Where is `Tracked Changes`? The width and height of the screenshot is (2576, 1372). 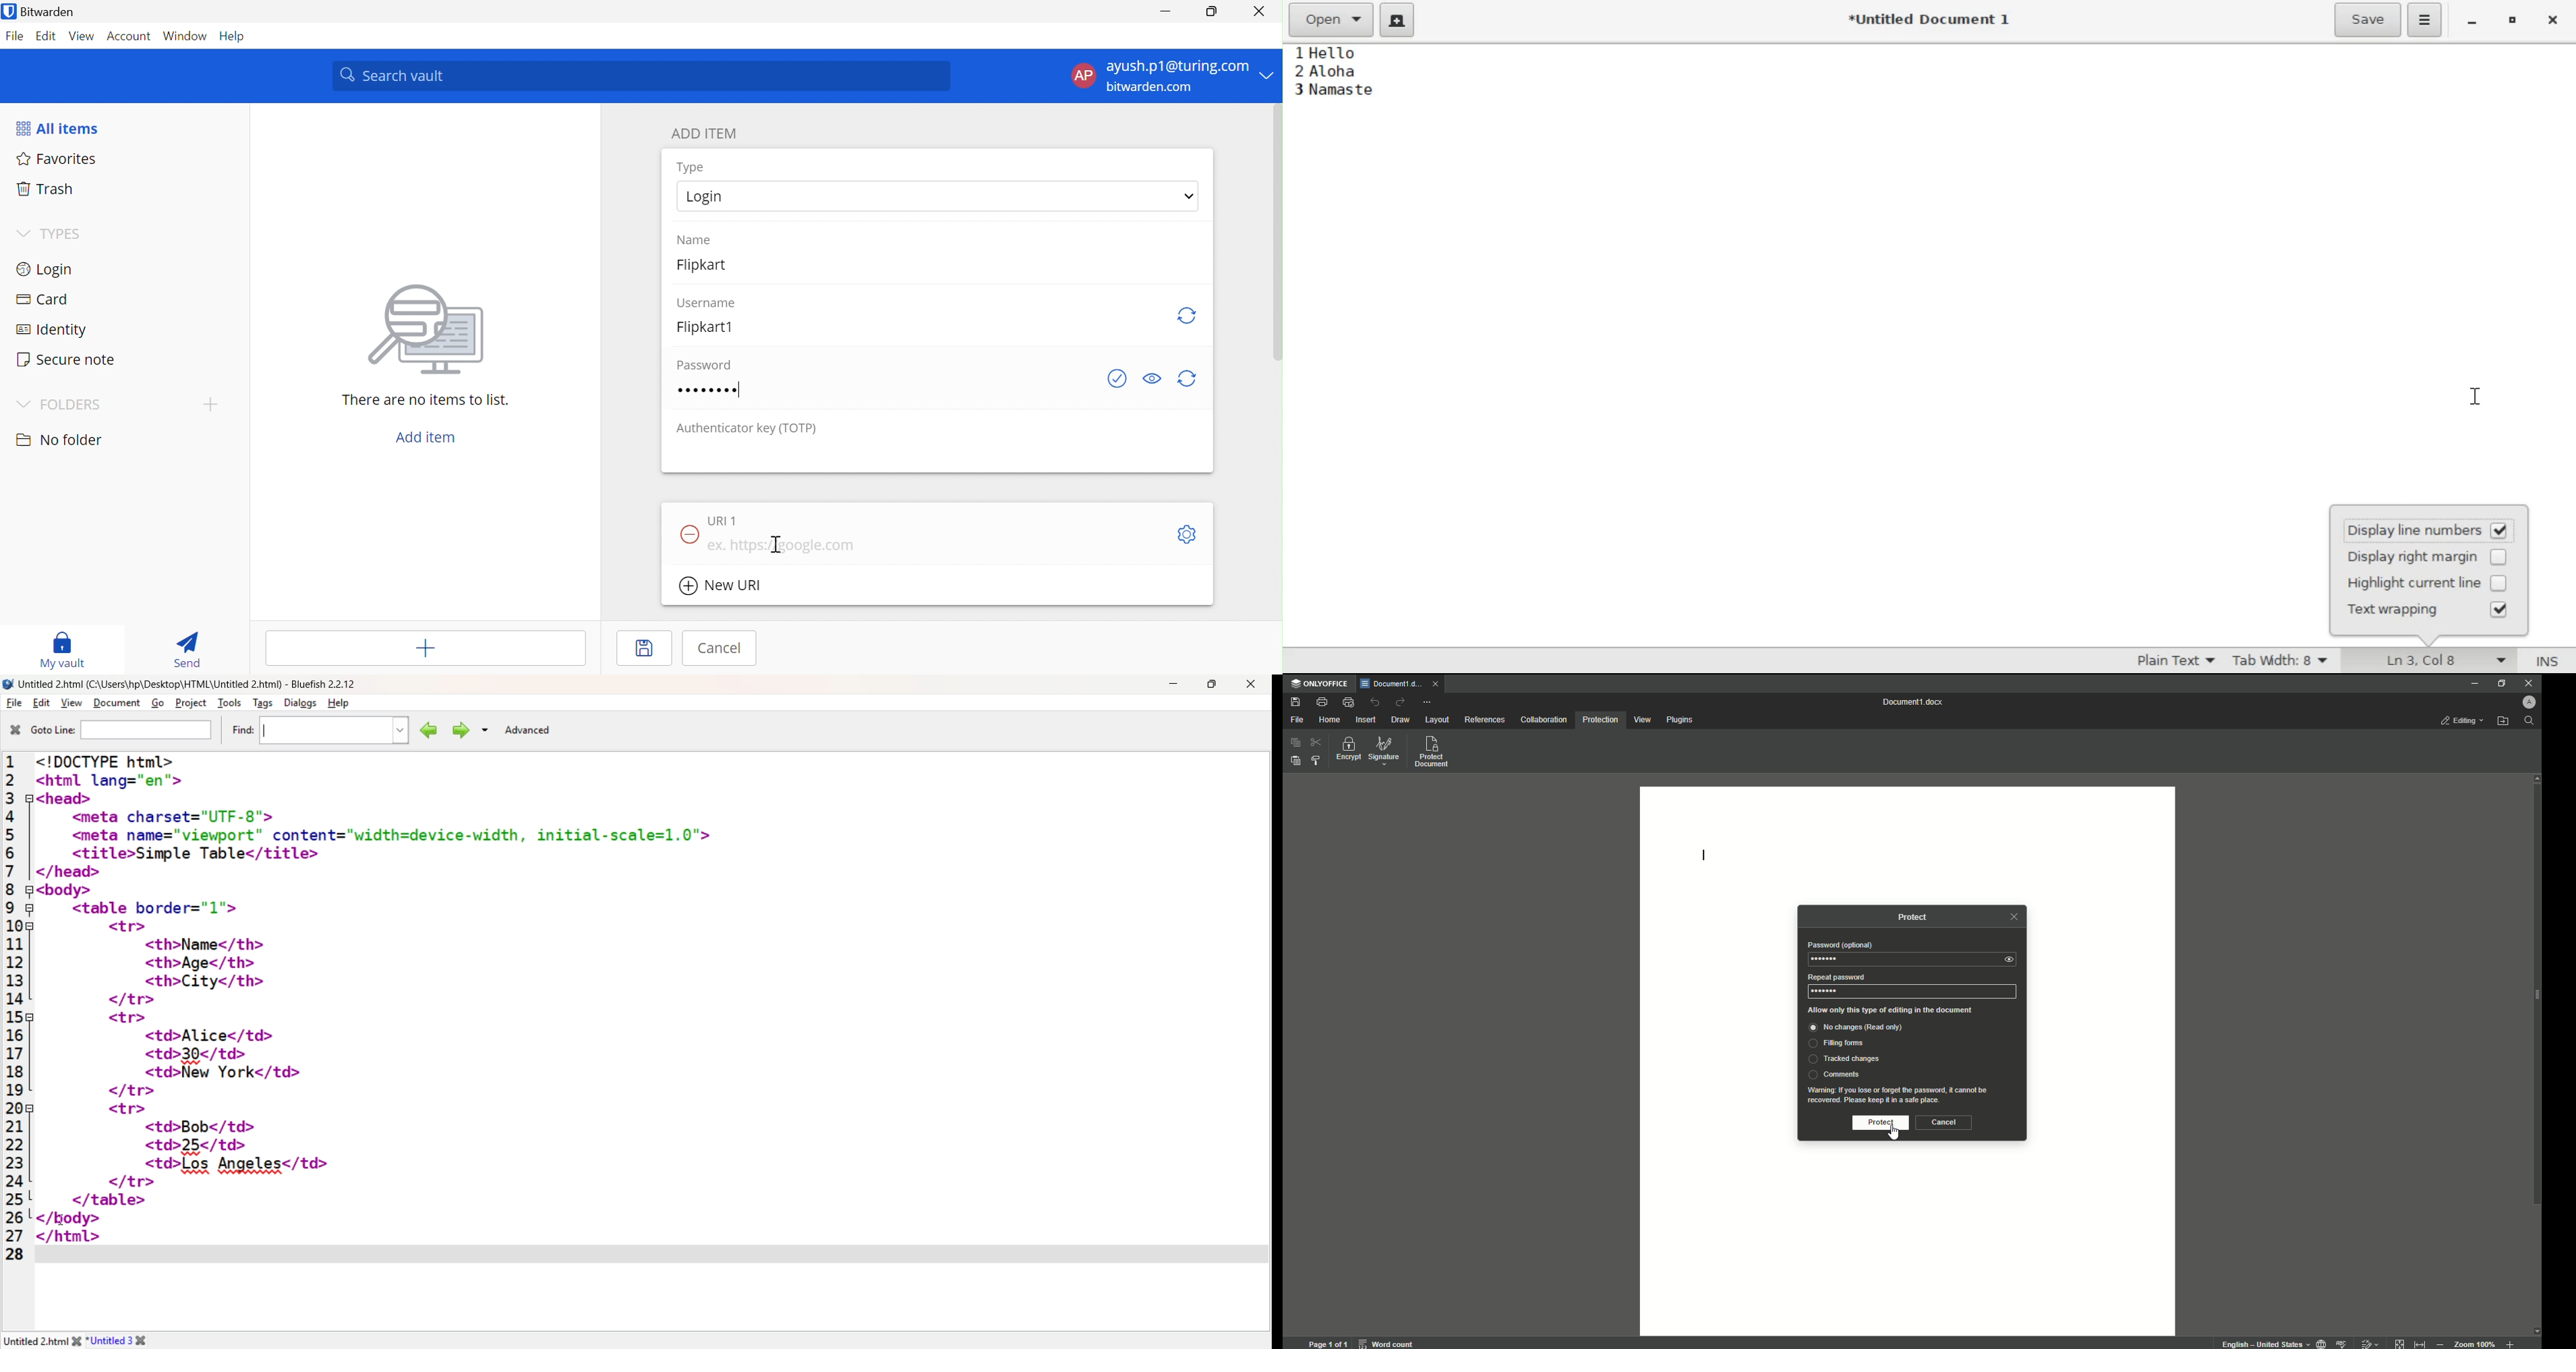 Tracked Changes is located at coordinates (1843, 1060).